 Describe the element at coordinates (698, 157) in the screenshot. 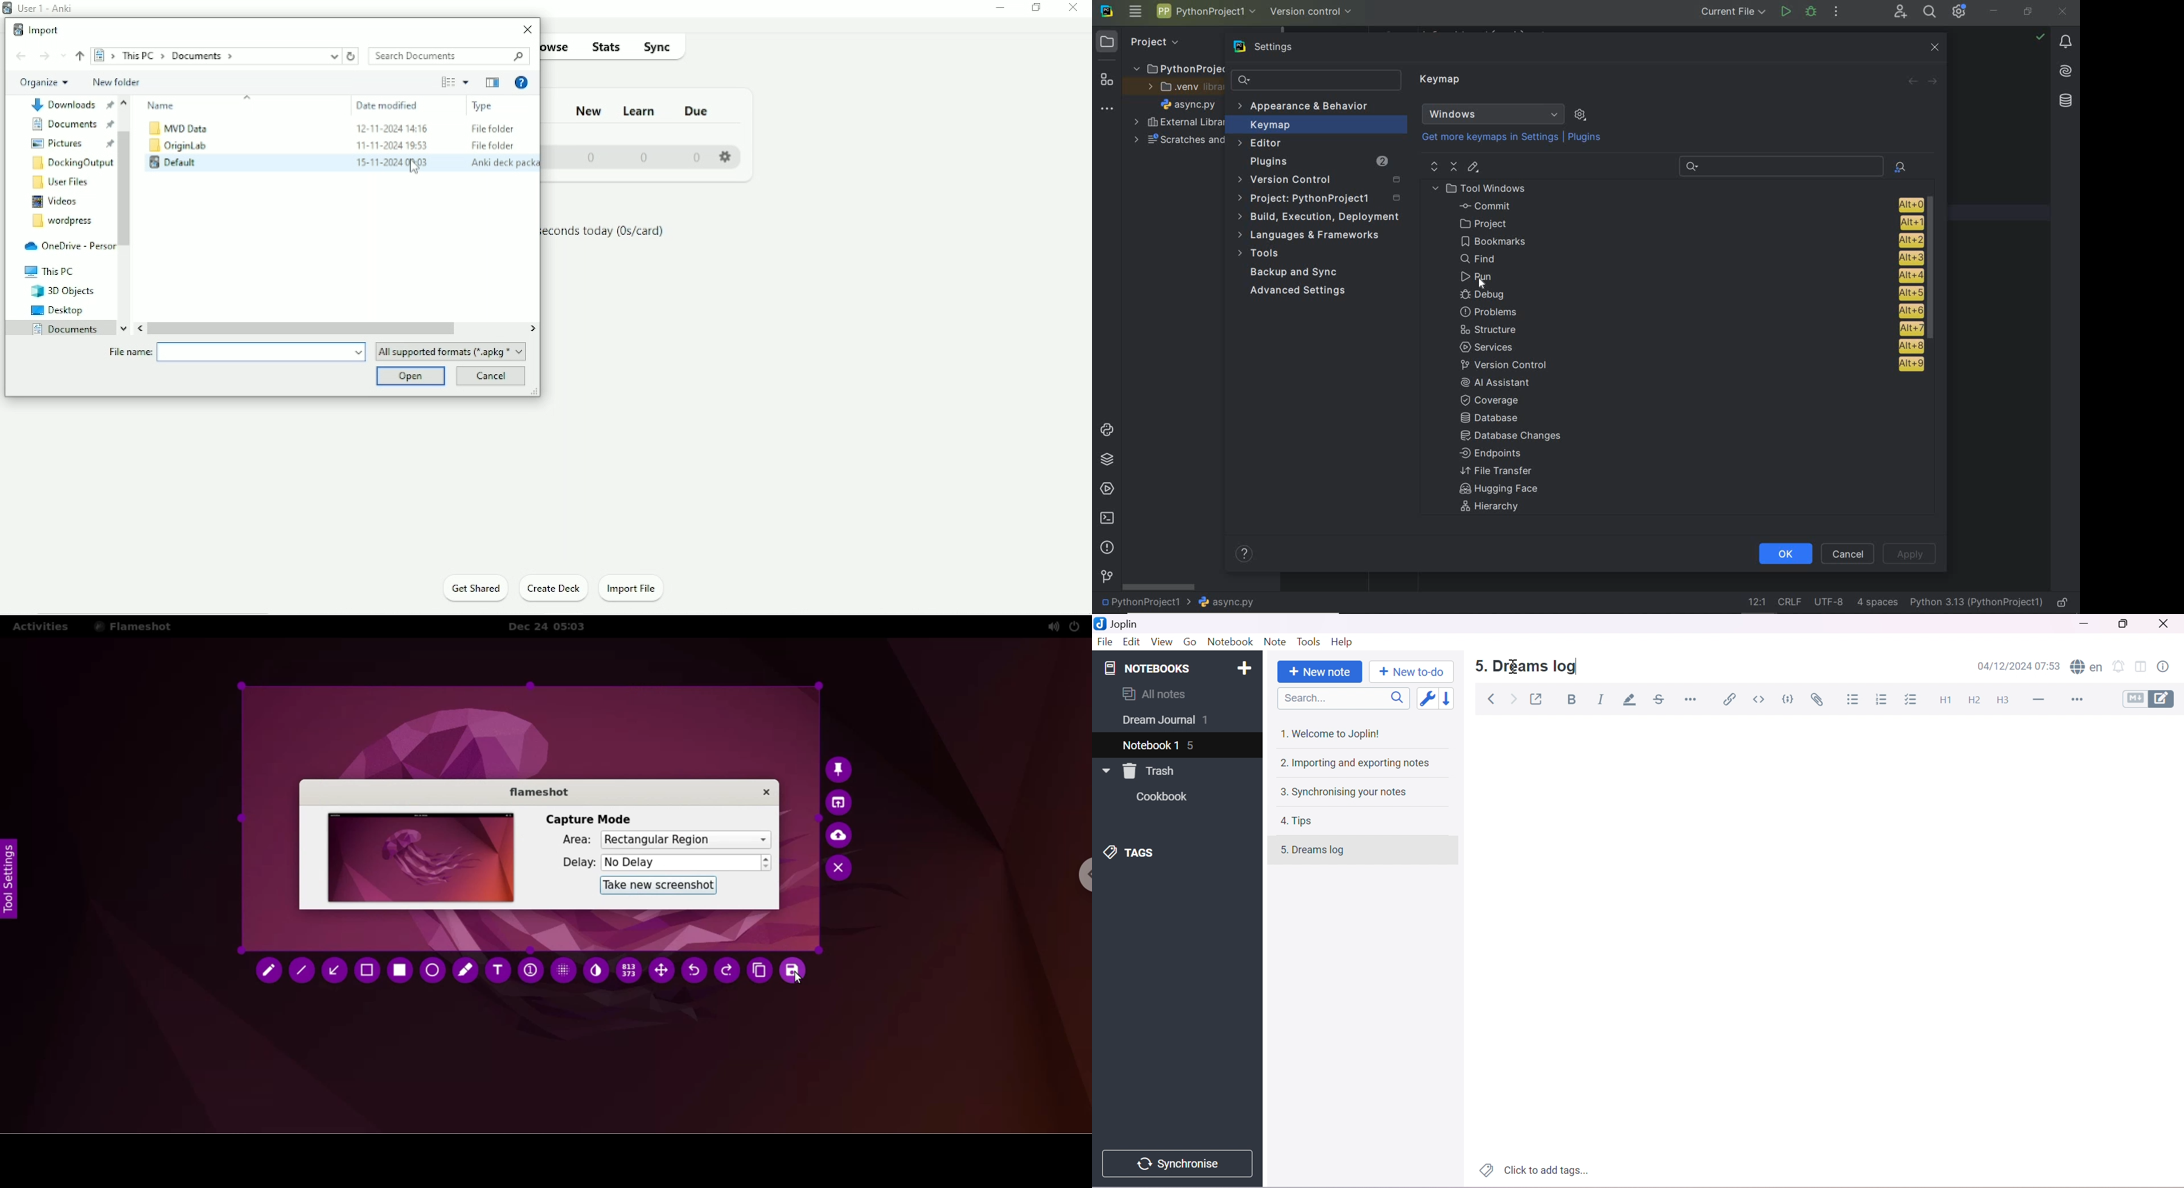

I see `0` at that location.